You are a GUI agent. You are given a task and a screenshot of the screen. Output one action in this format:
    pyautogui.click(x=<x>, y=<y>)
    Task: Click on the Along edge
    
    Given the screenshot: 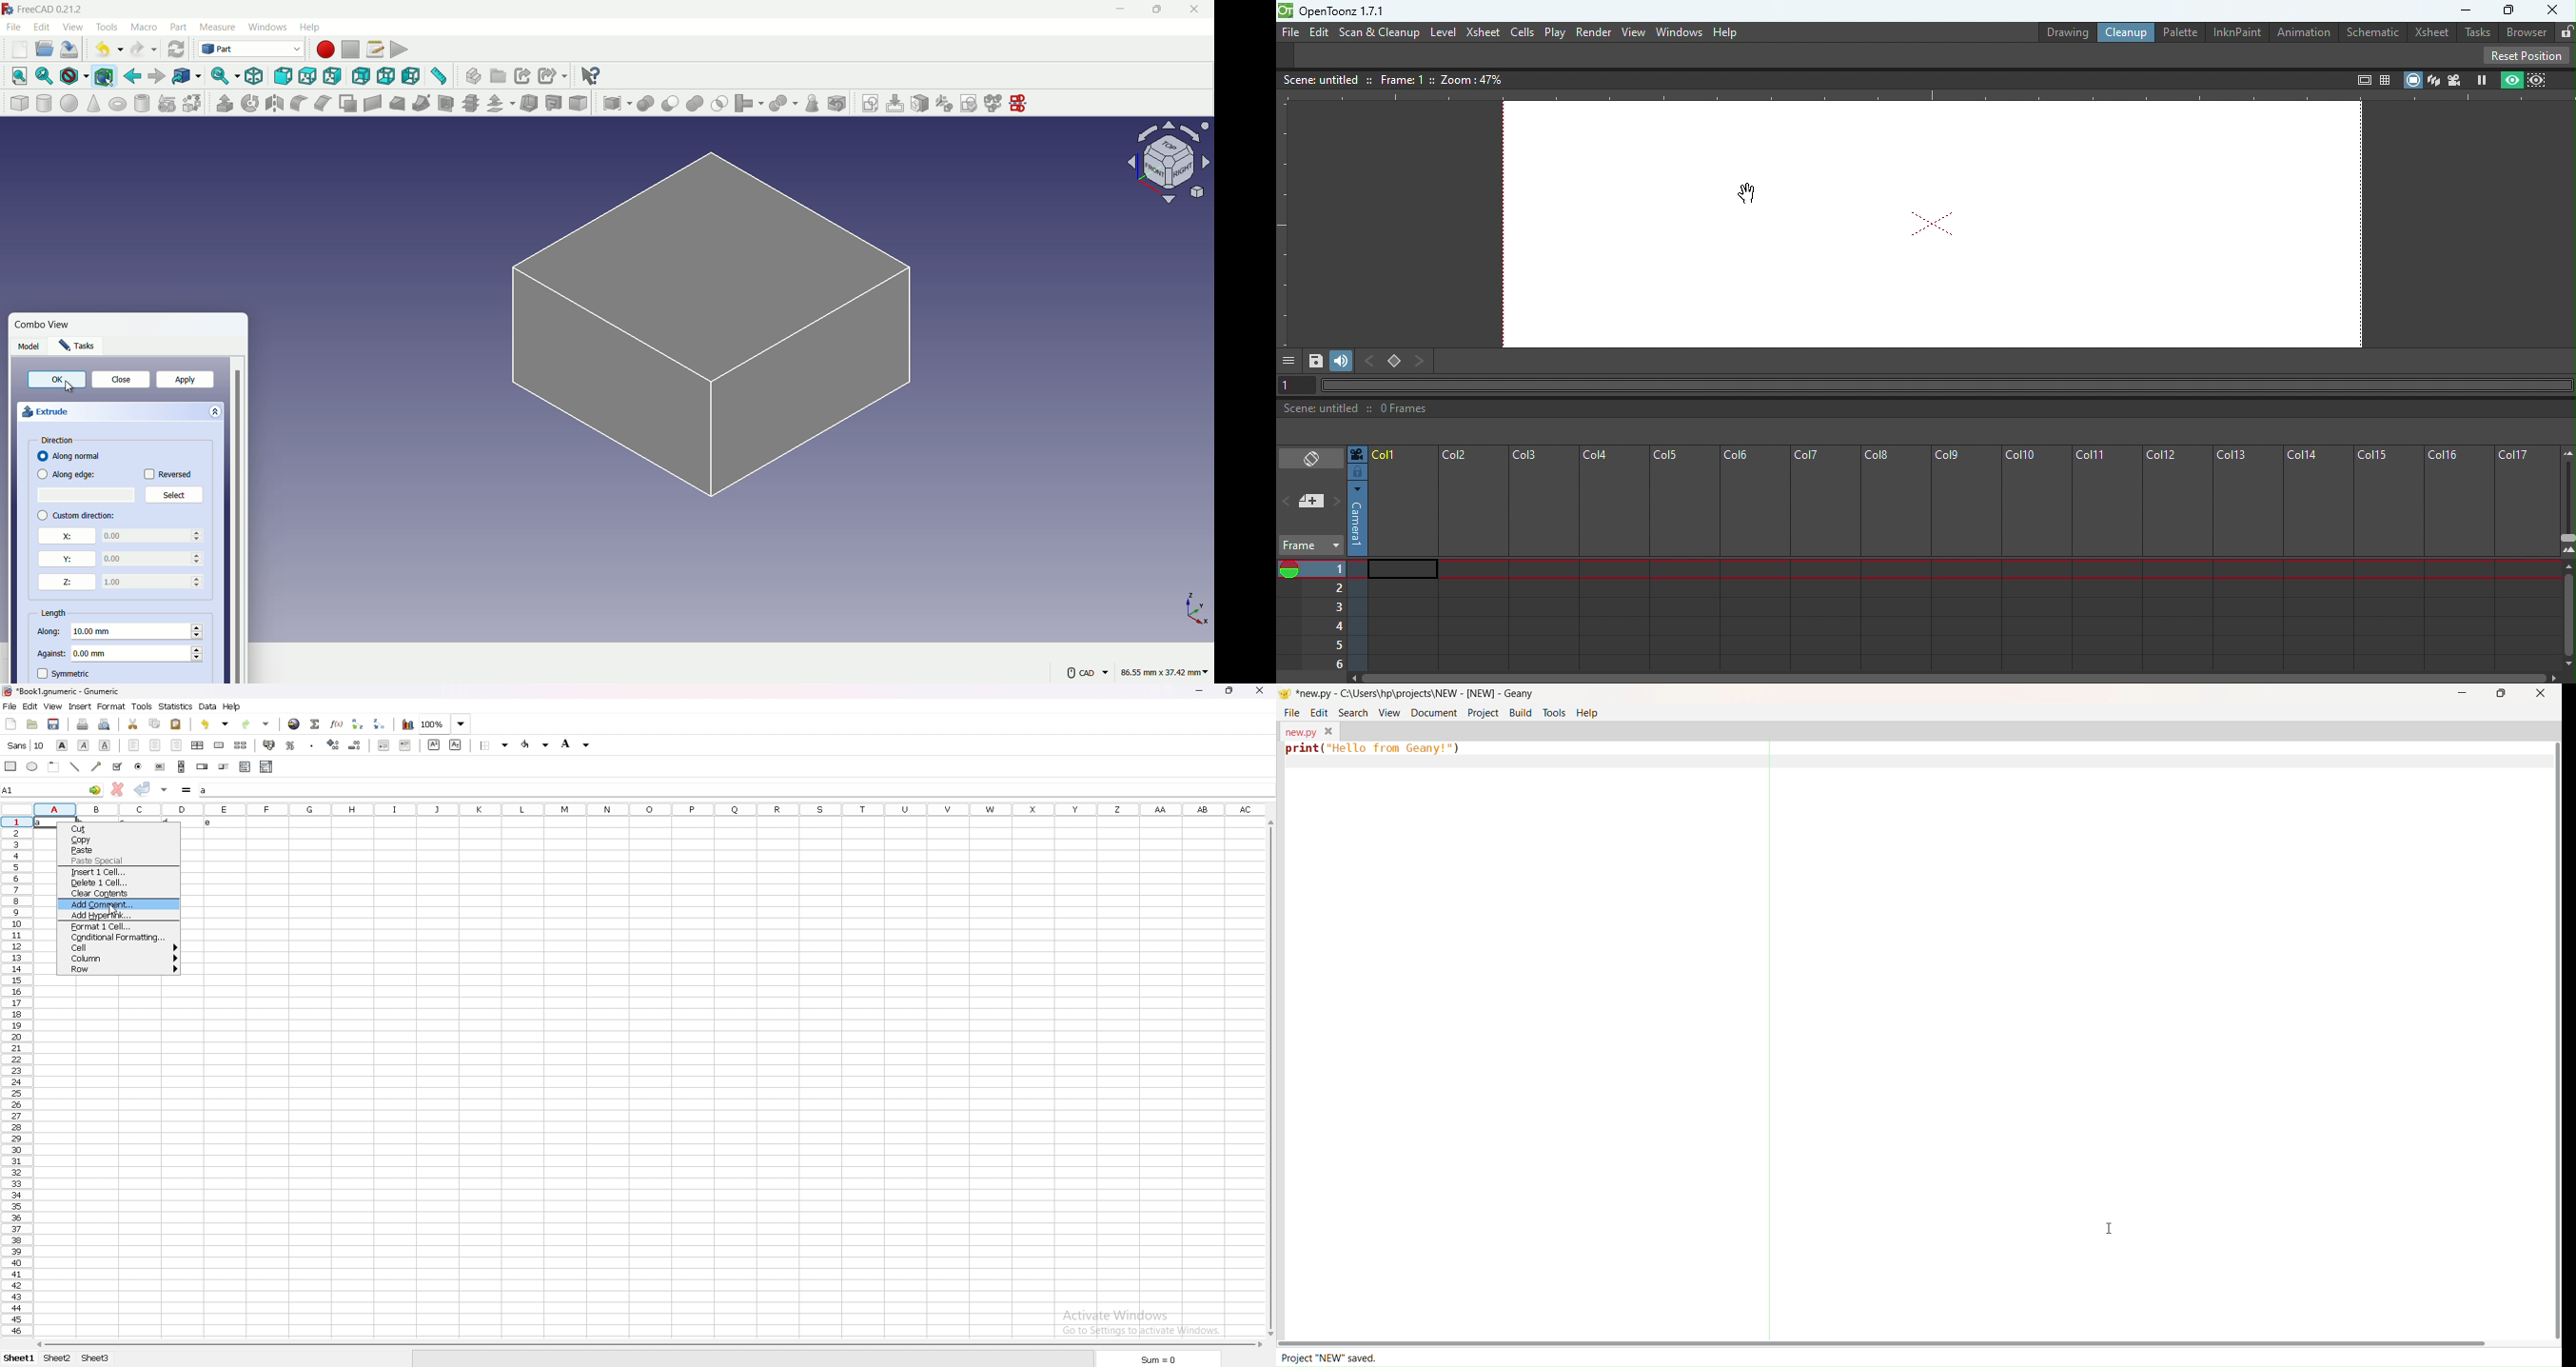 What is the action you would take?
    pyautogui.click(x=73, y=474)
    